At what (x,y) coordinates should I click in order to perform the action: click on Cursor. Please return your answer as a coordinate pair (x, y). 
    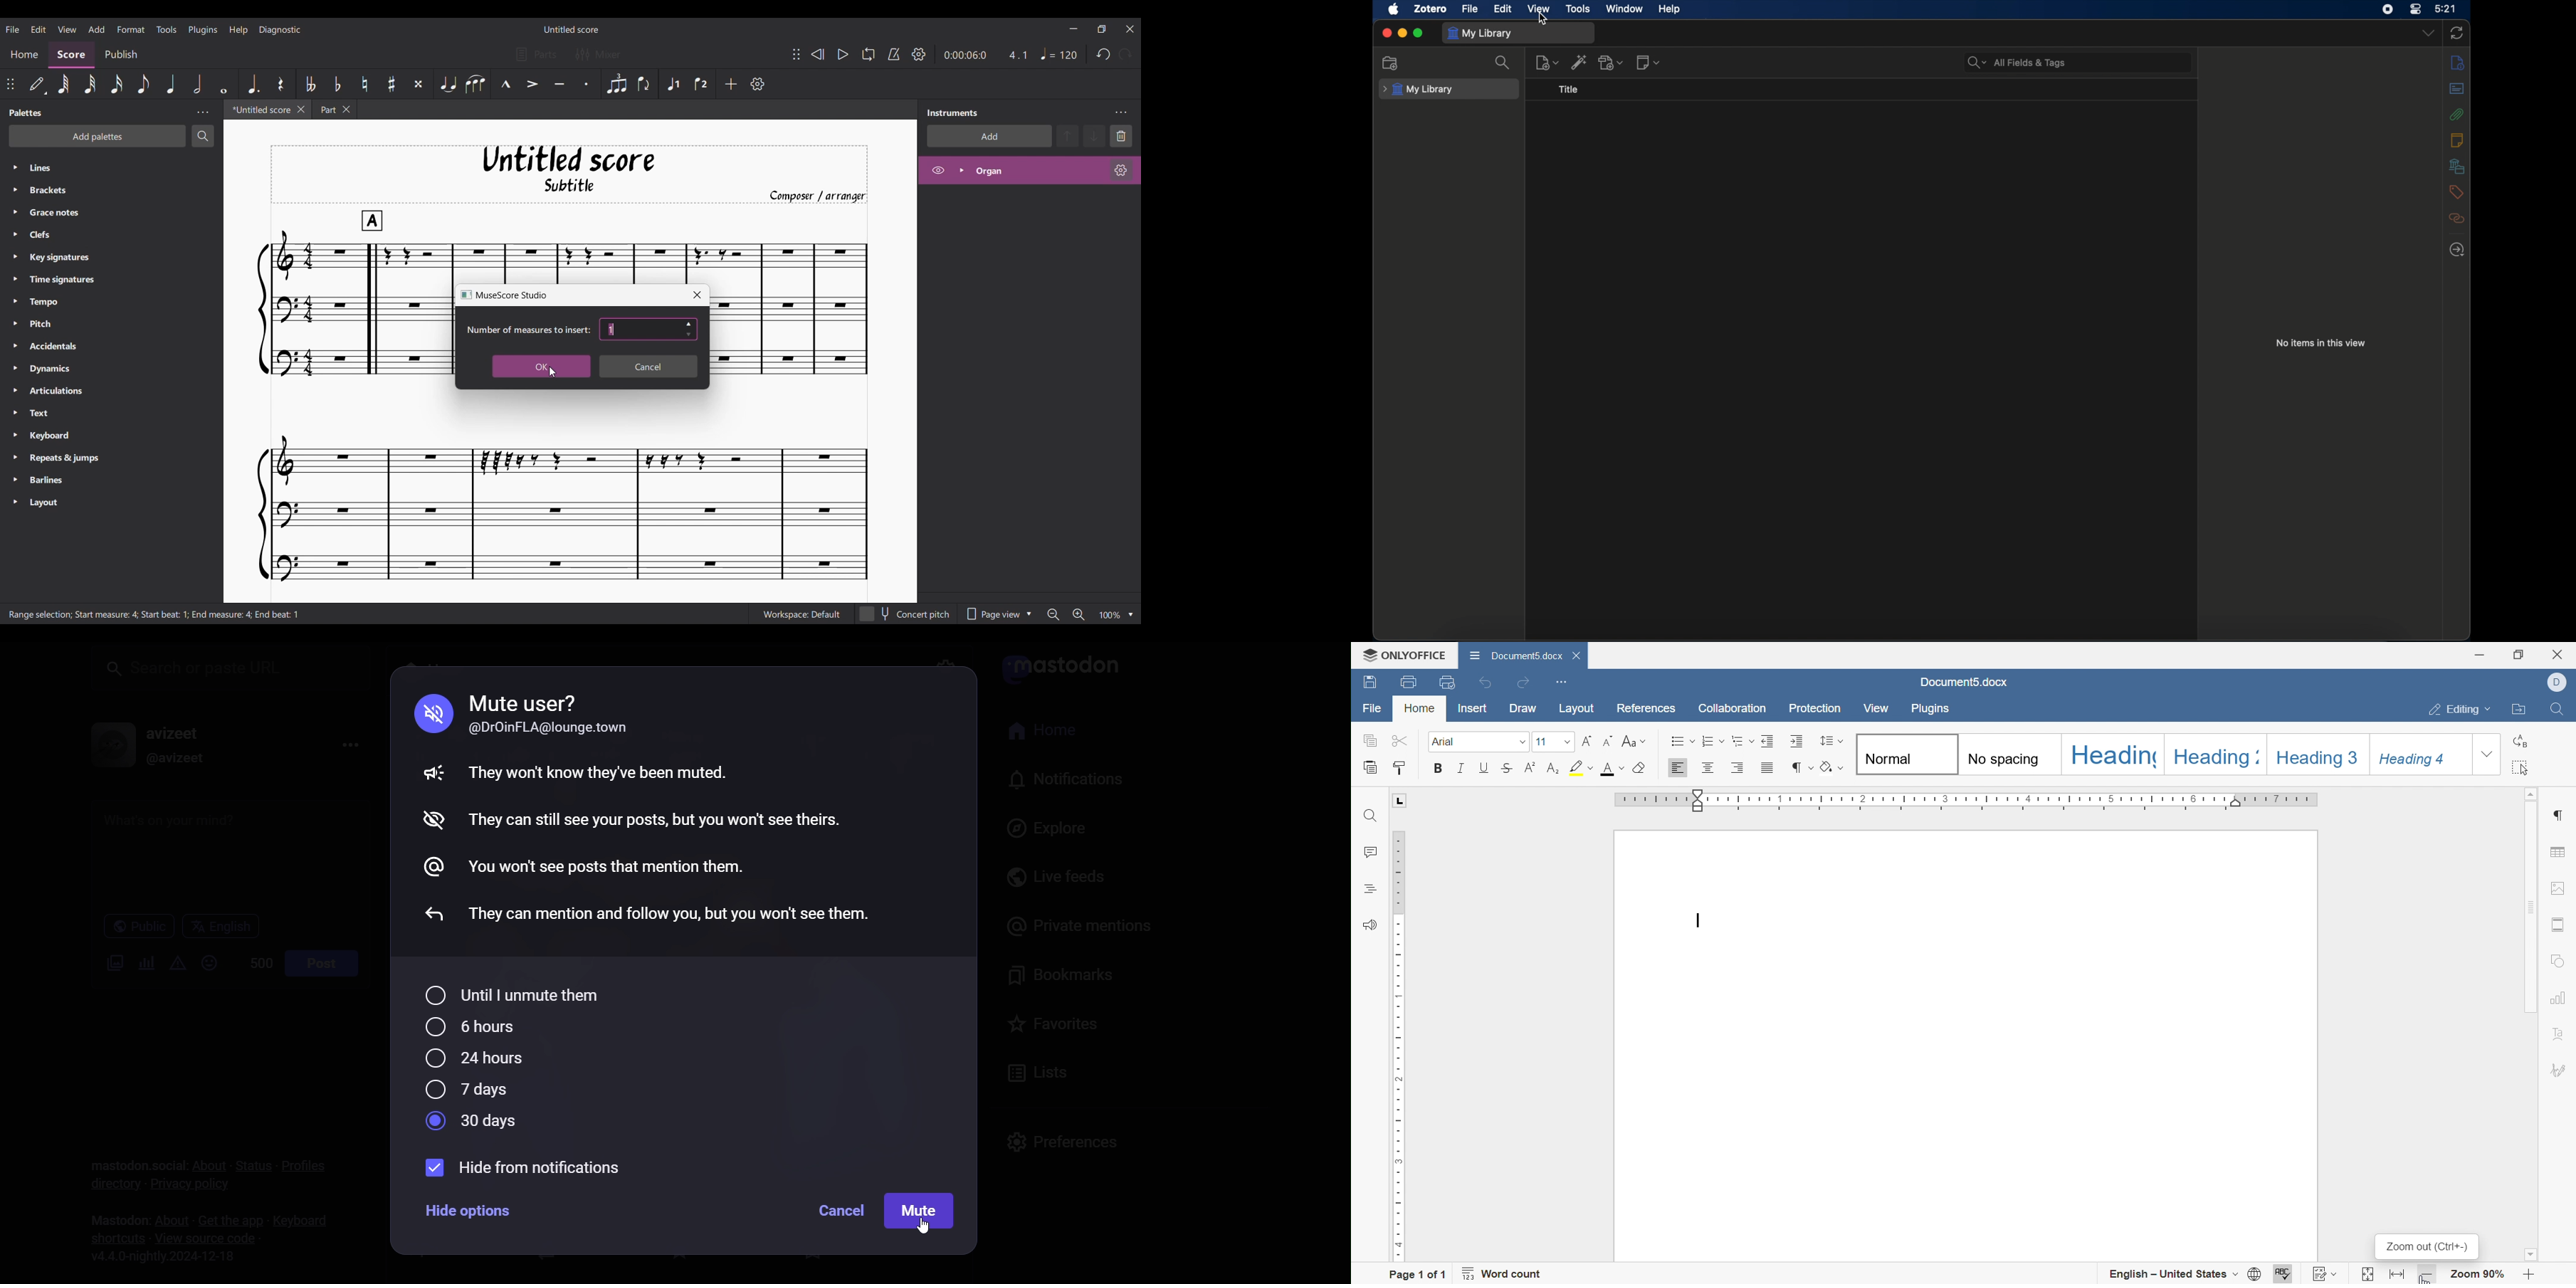
    Looking at the image, I should click on (925, 1226).